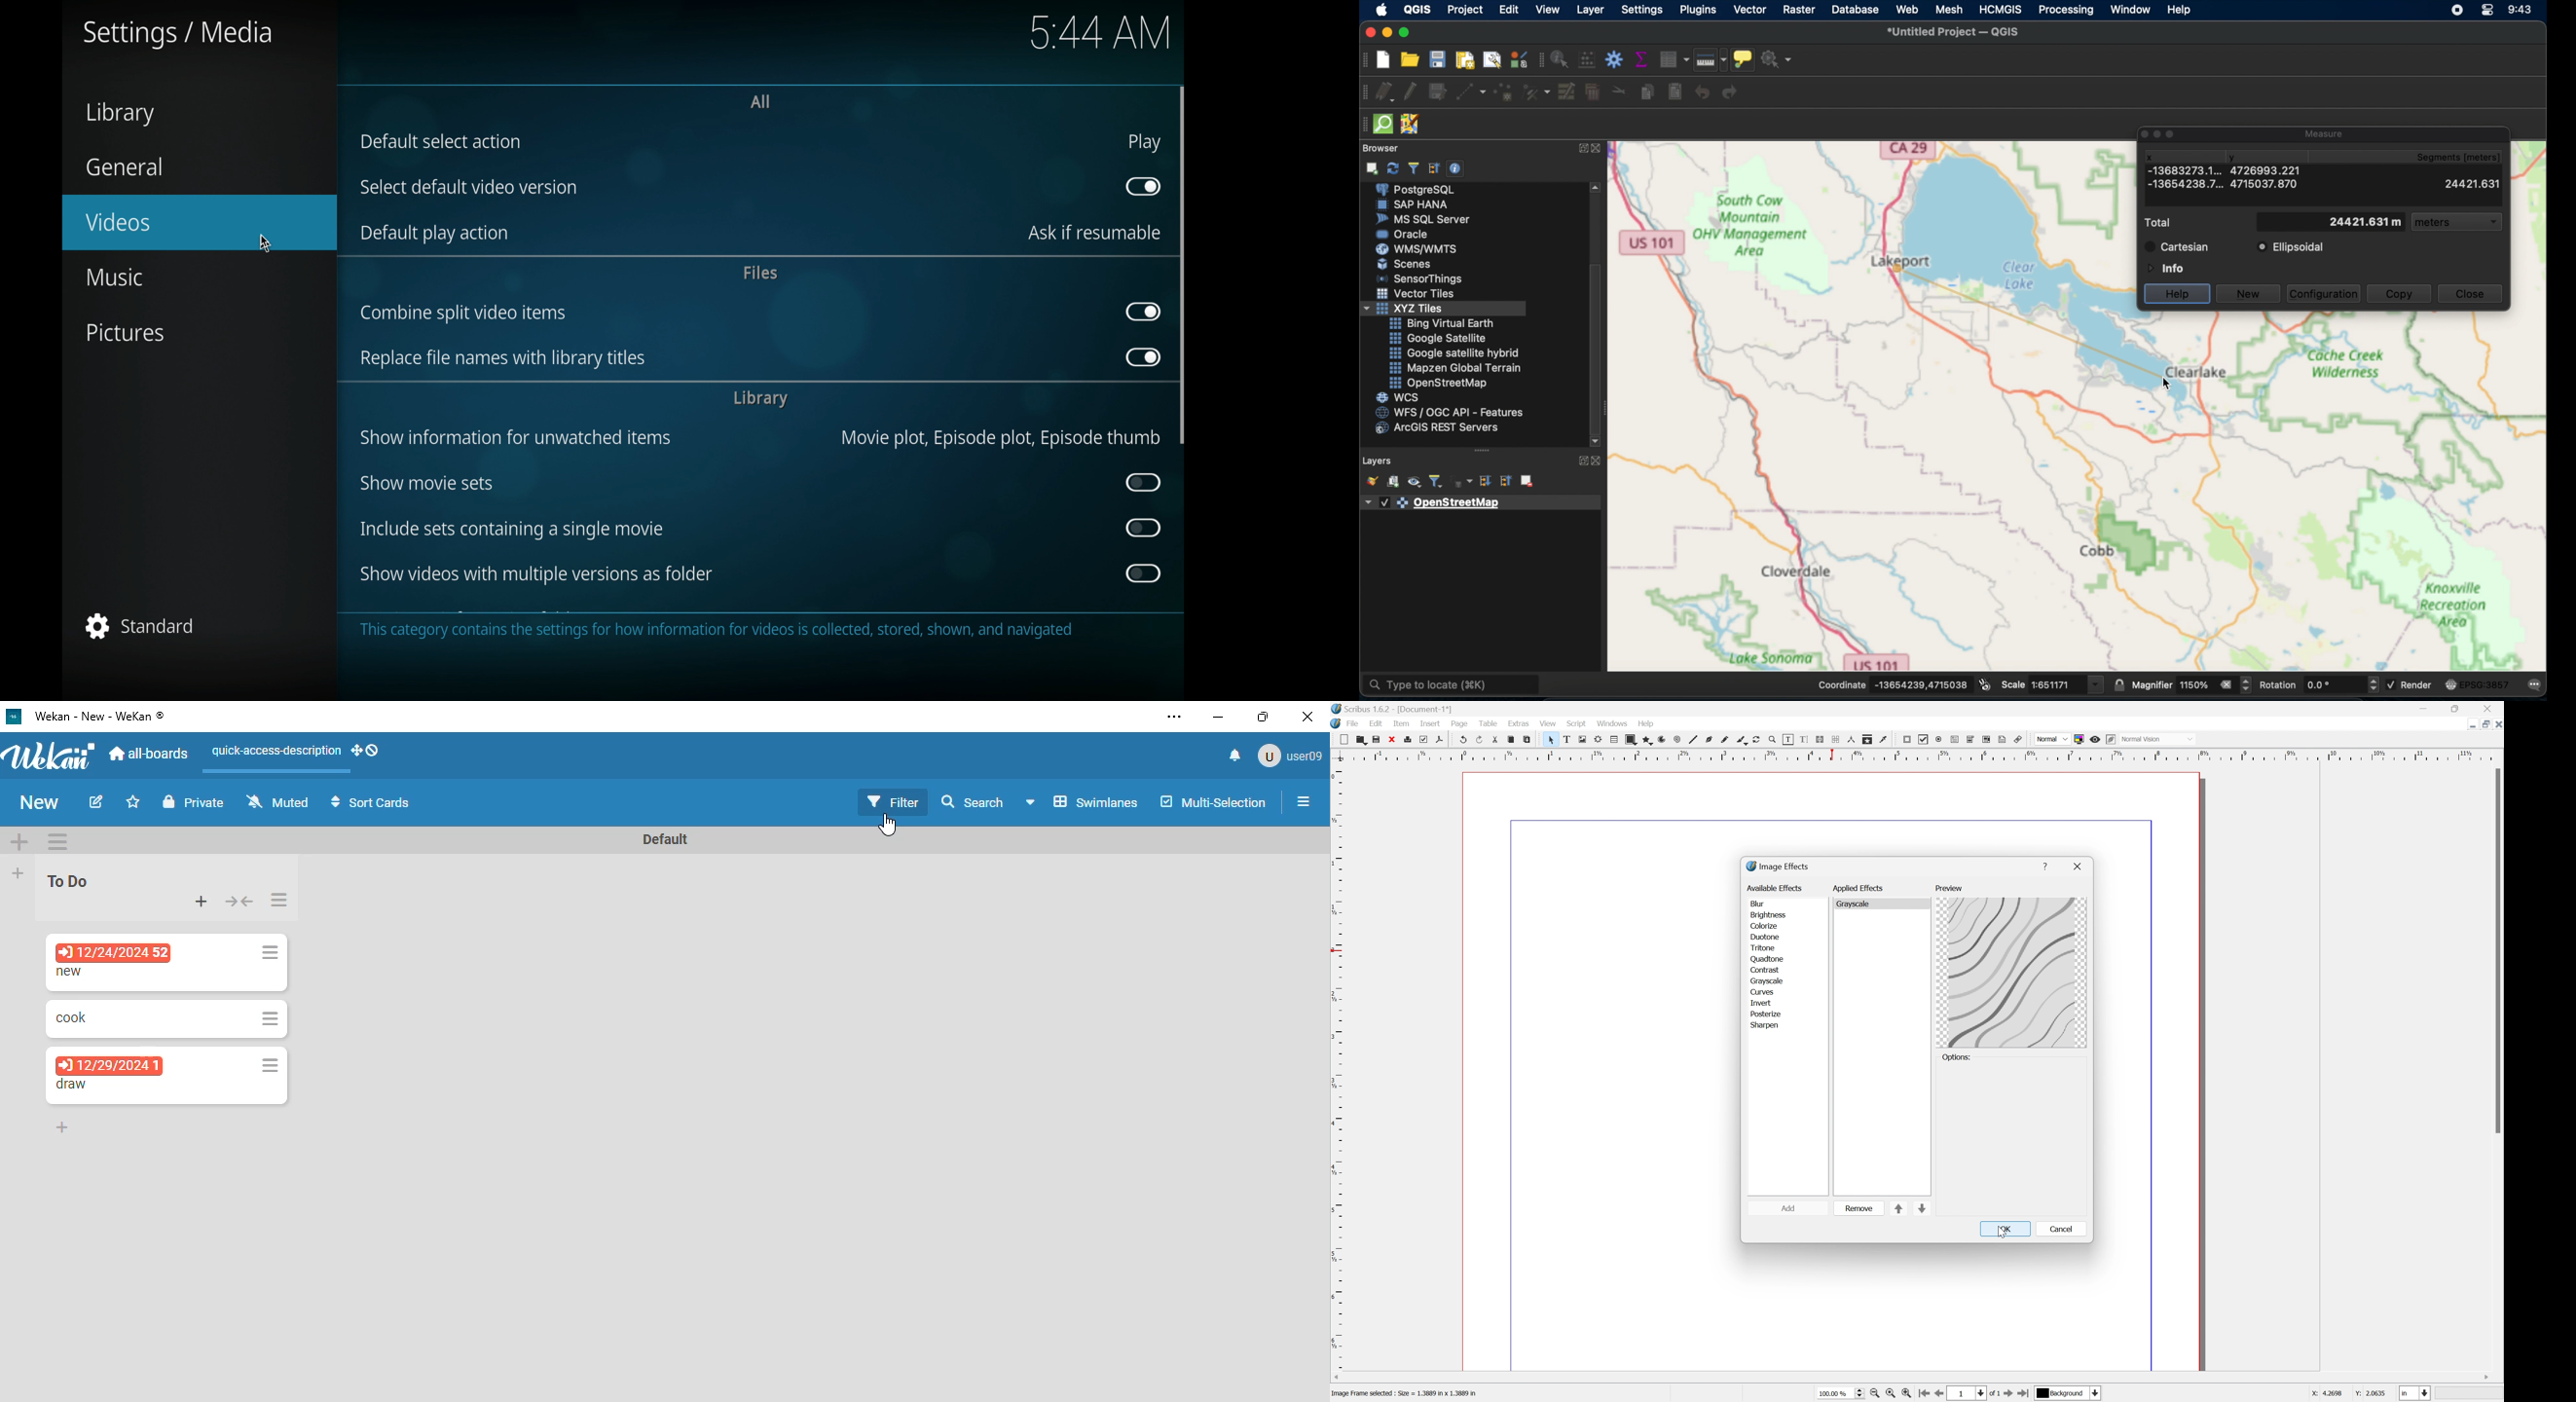 This screenshot has width=2576, height=1428. Describe the element at coordinates (56, 841) in the screenshot. I see `swimlane actions` at that location.